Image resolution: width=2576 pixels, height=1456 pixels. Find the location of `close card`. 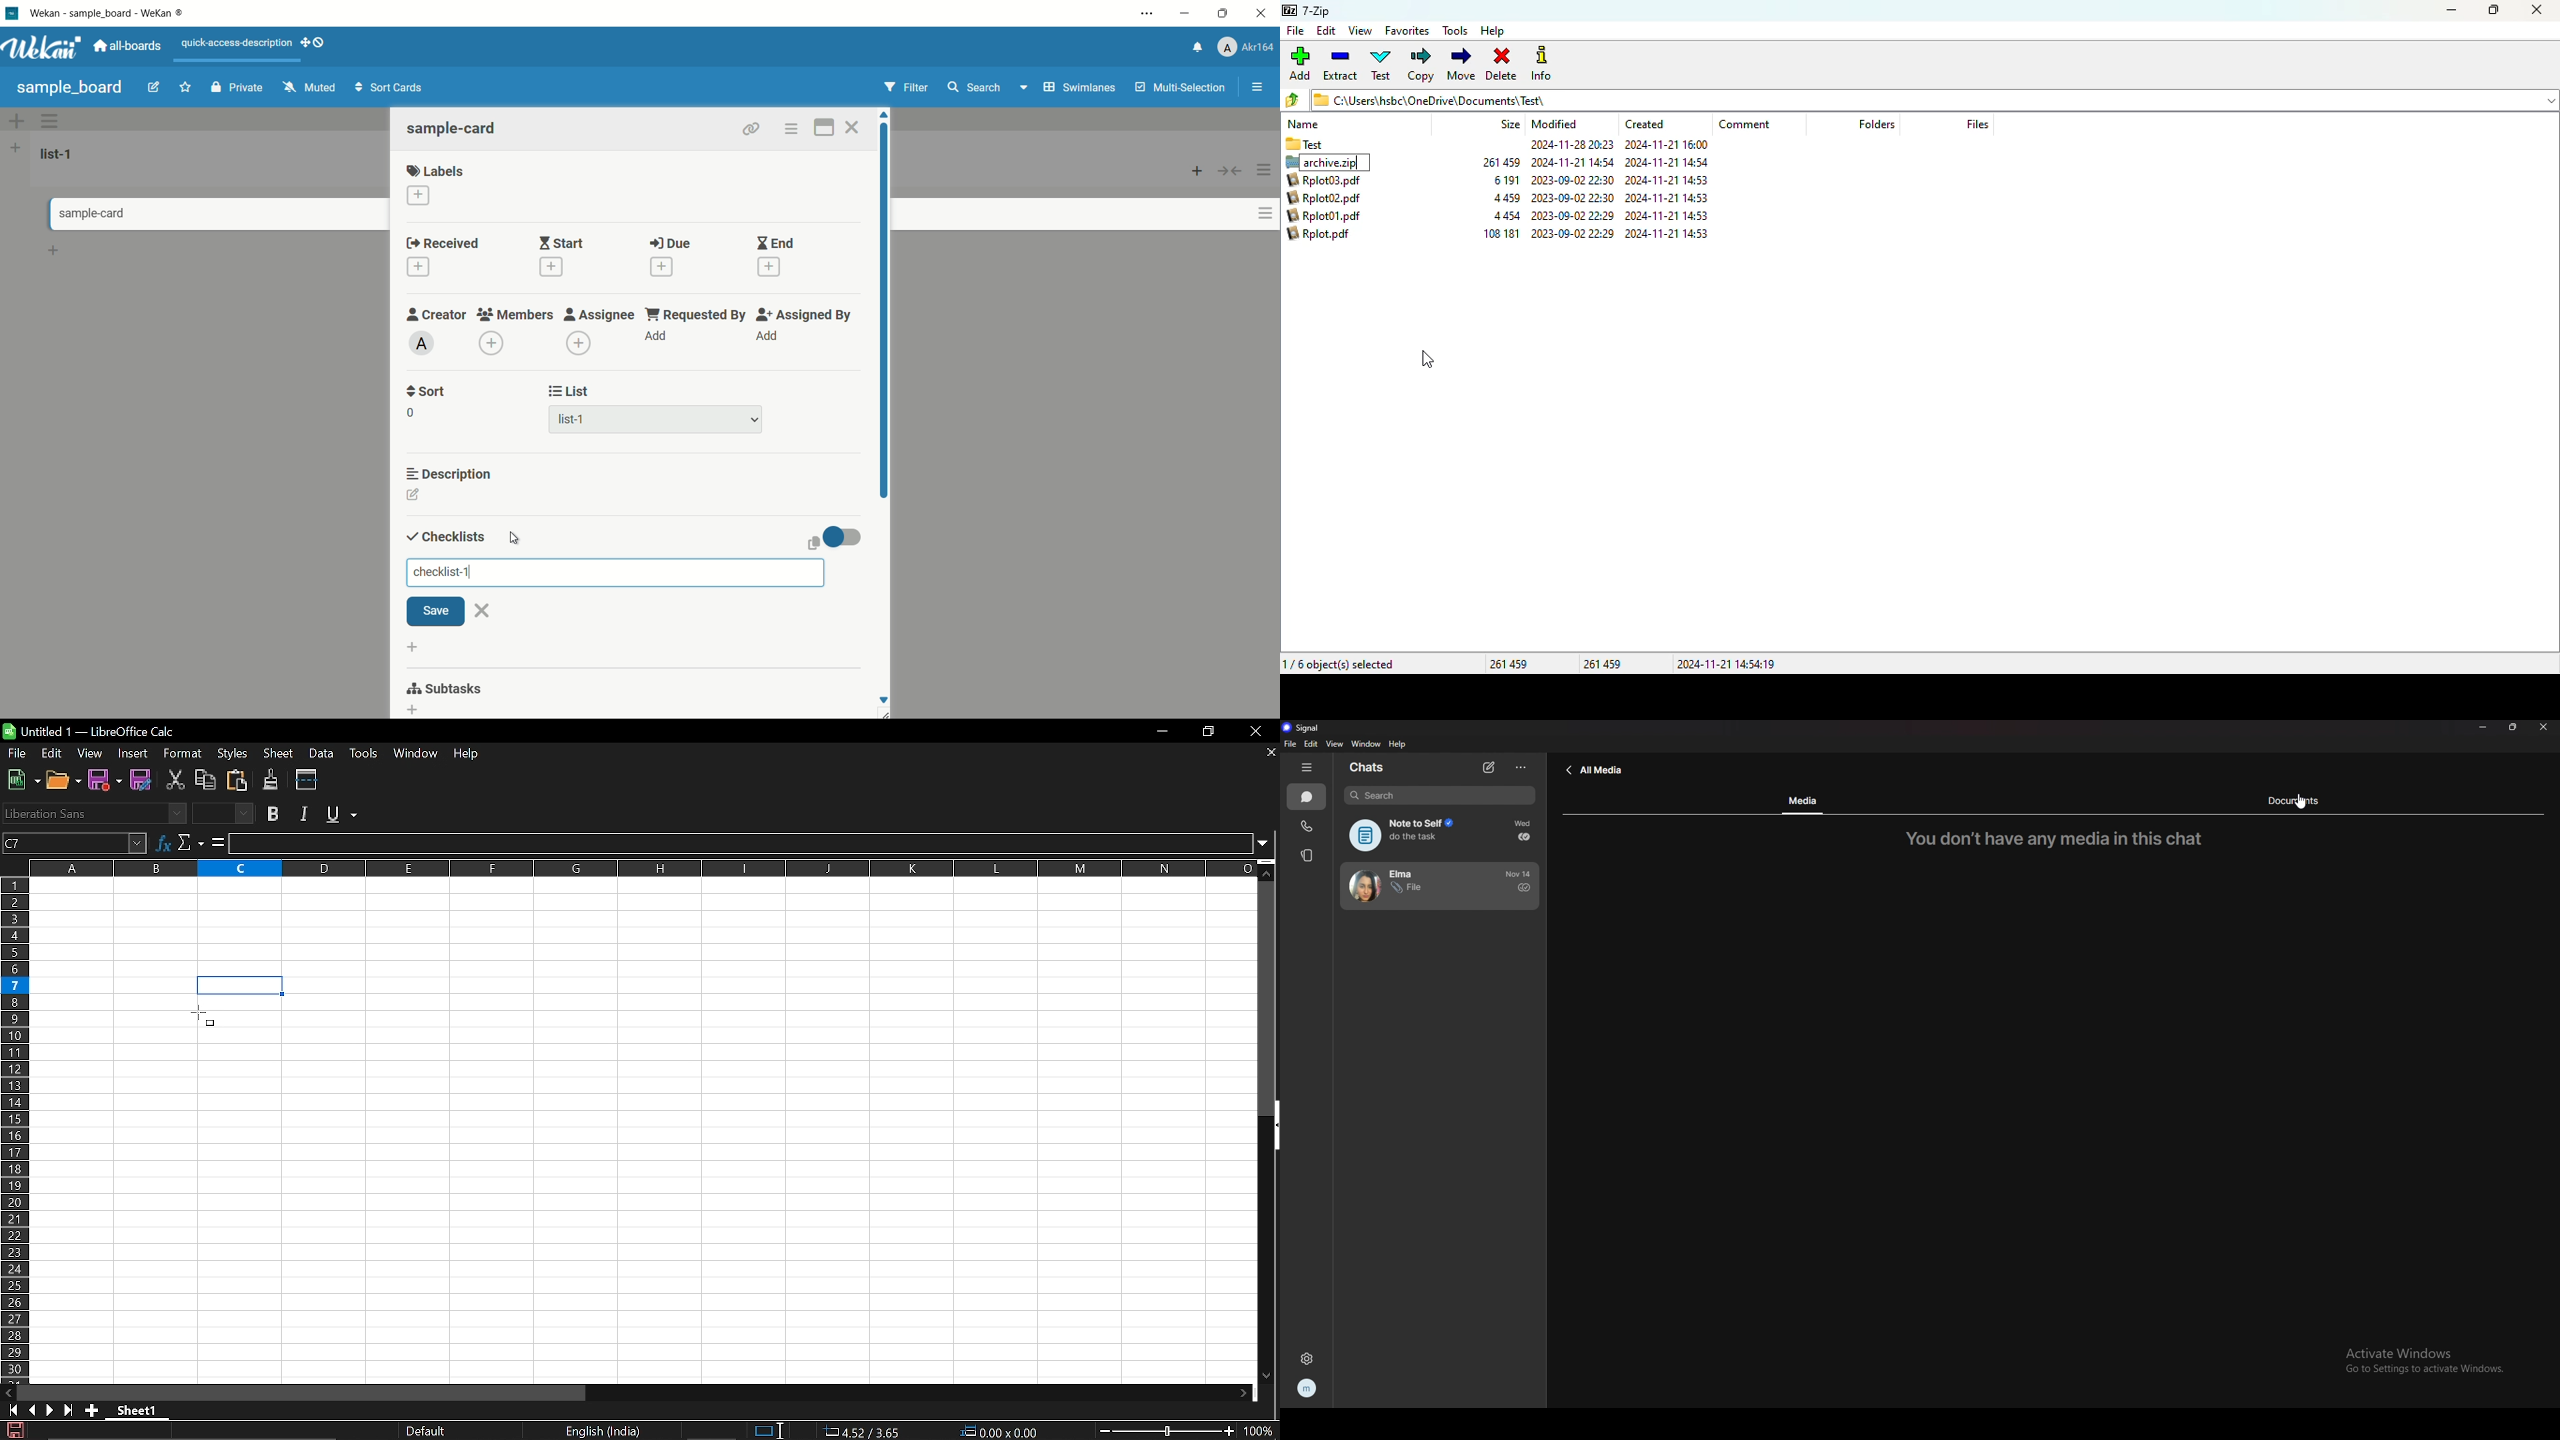

close card is located at coordinates (851, 129).